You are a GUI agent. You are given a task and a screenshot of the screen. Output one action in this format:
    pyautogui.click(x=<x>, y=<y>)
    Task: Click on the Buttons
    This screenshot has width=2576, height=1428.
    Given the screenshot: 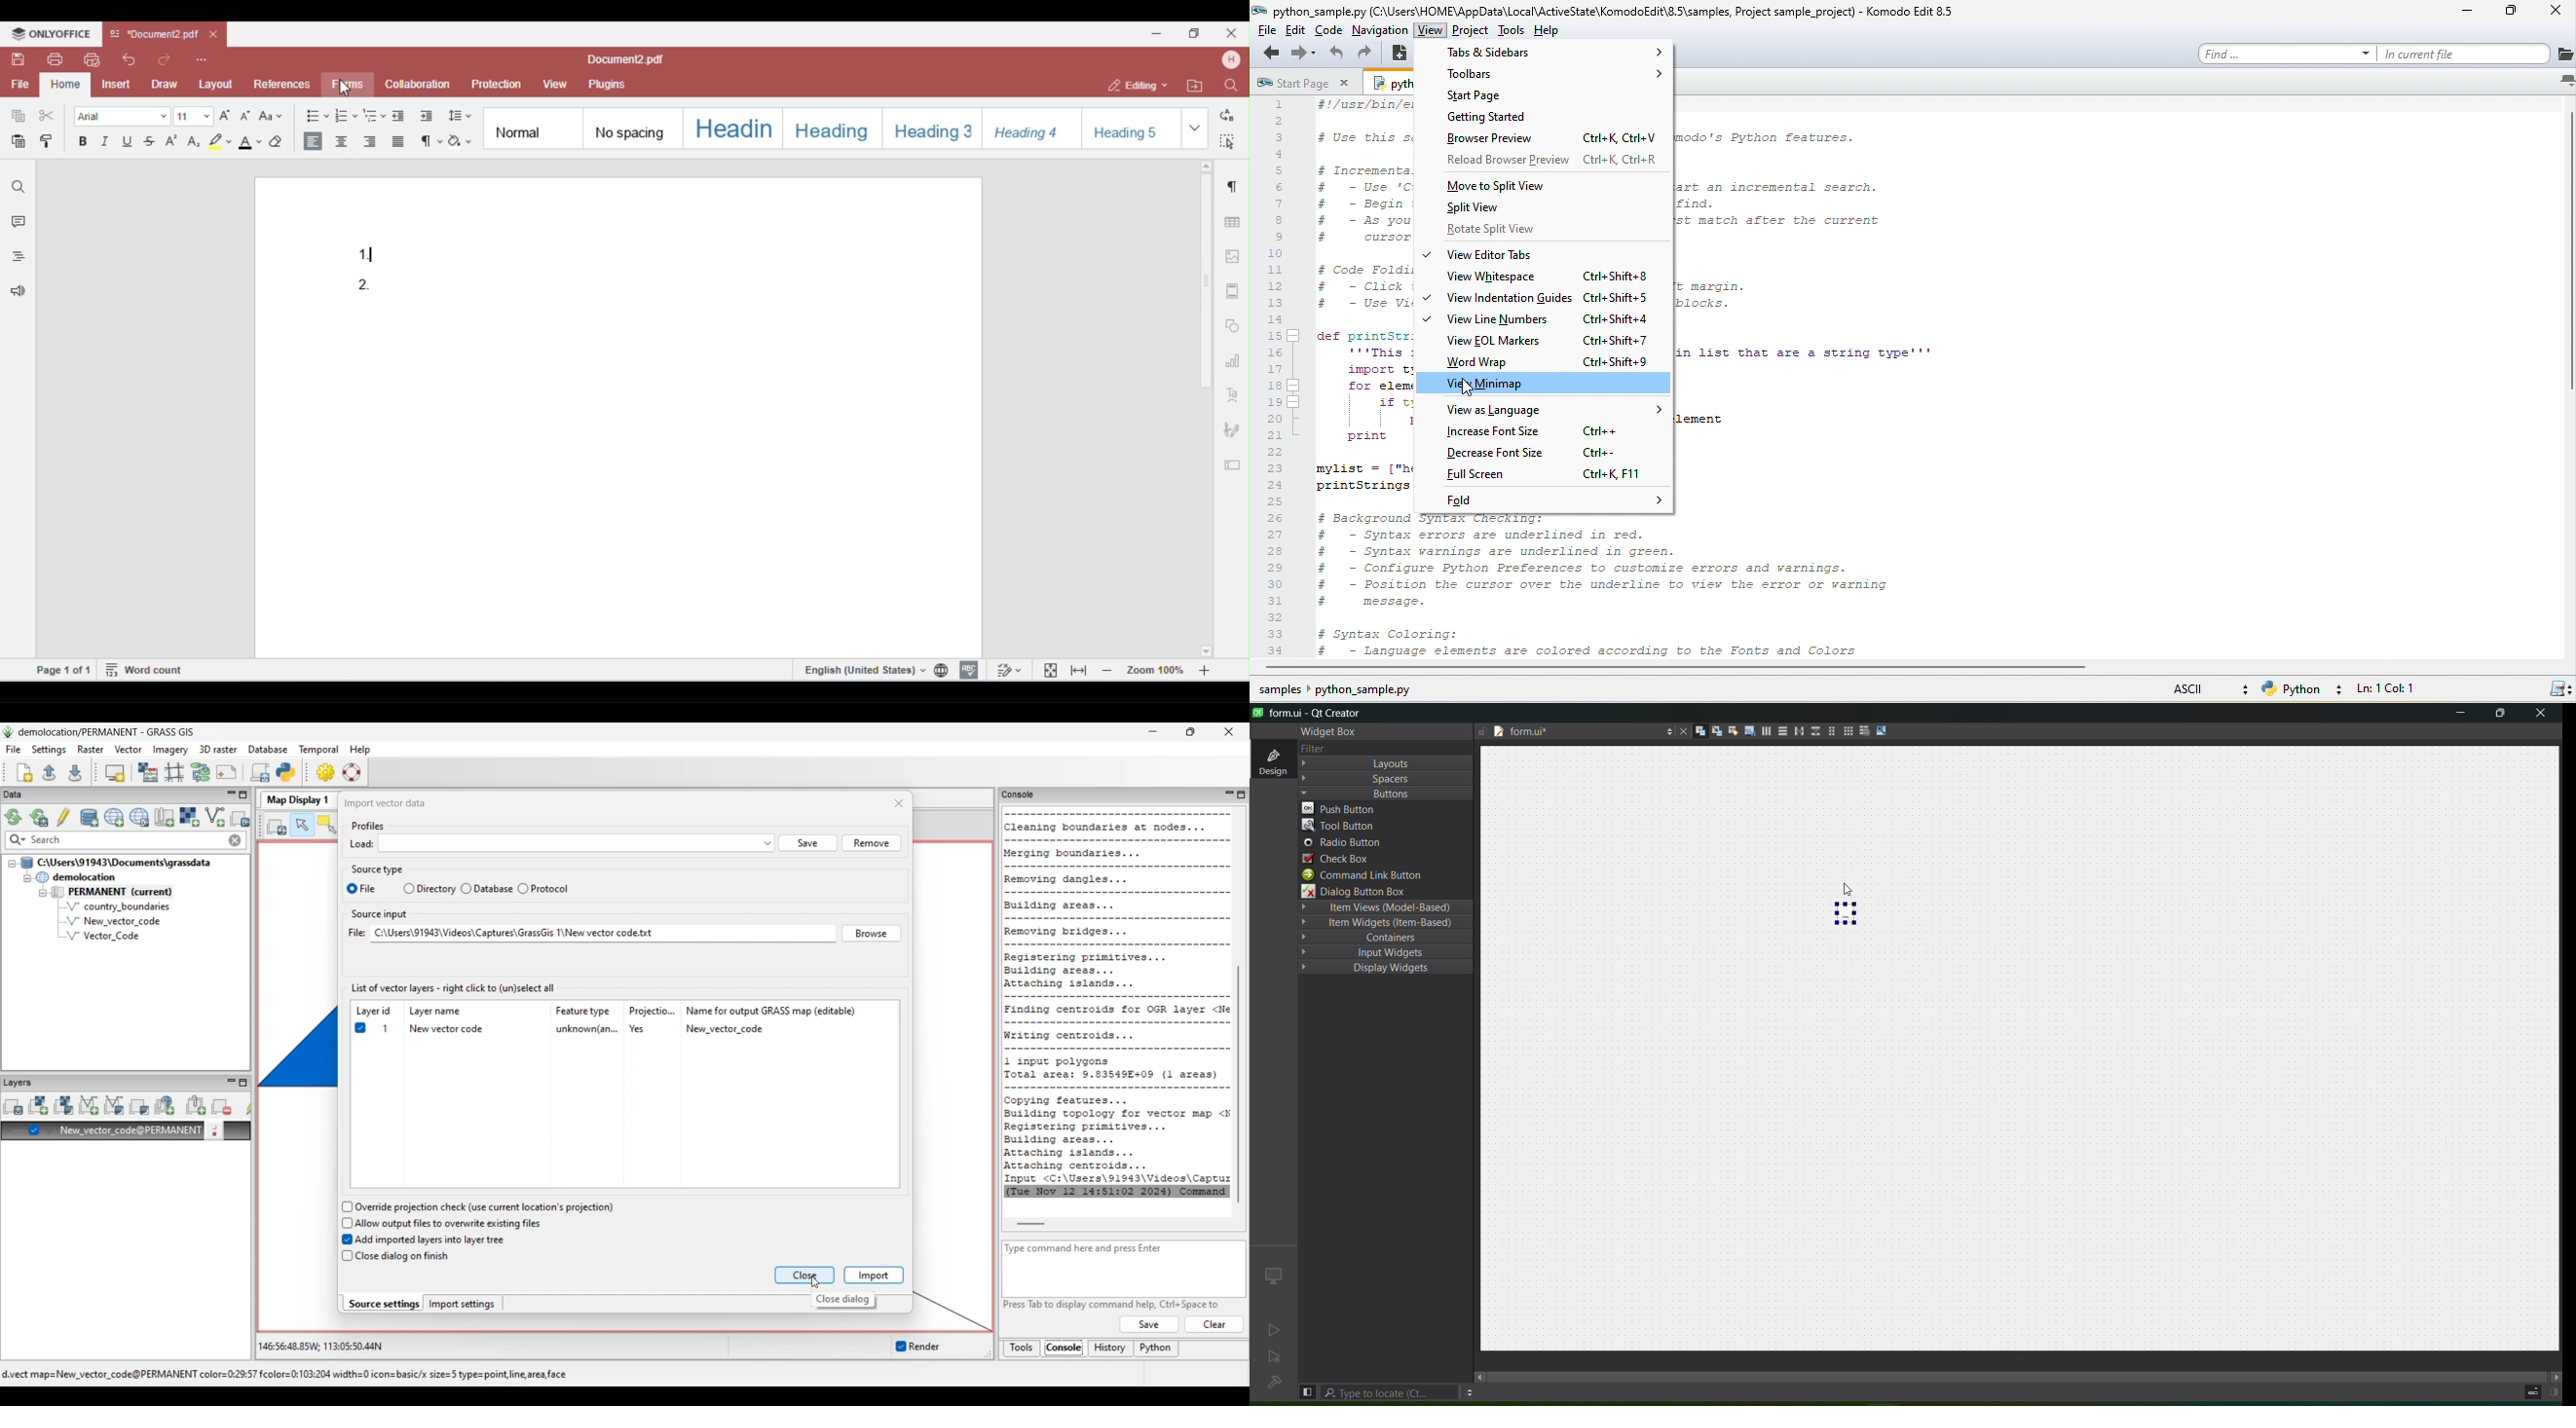 What is the action you would take?
    pyautogui.click(x=1384, y=793)
    